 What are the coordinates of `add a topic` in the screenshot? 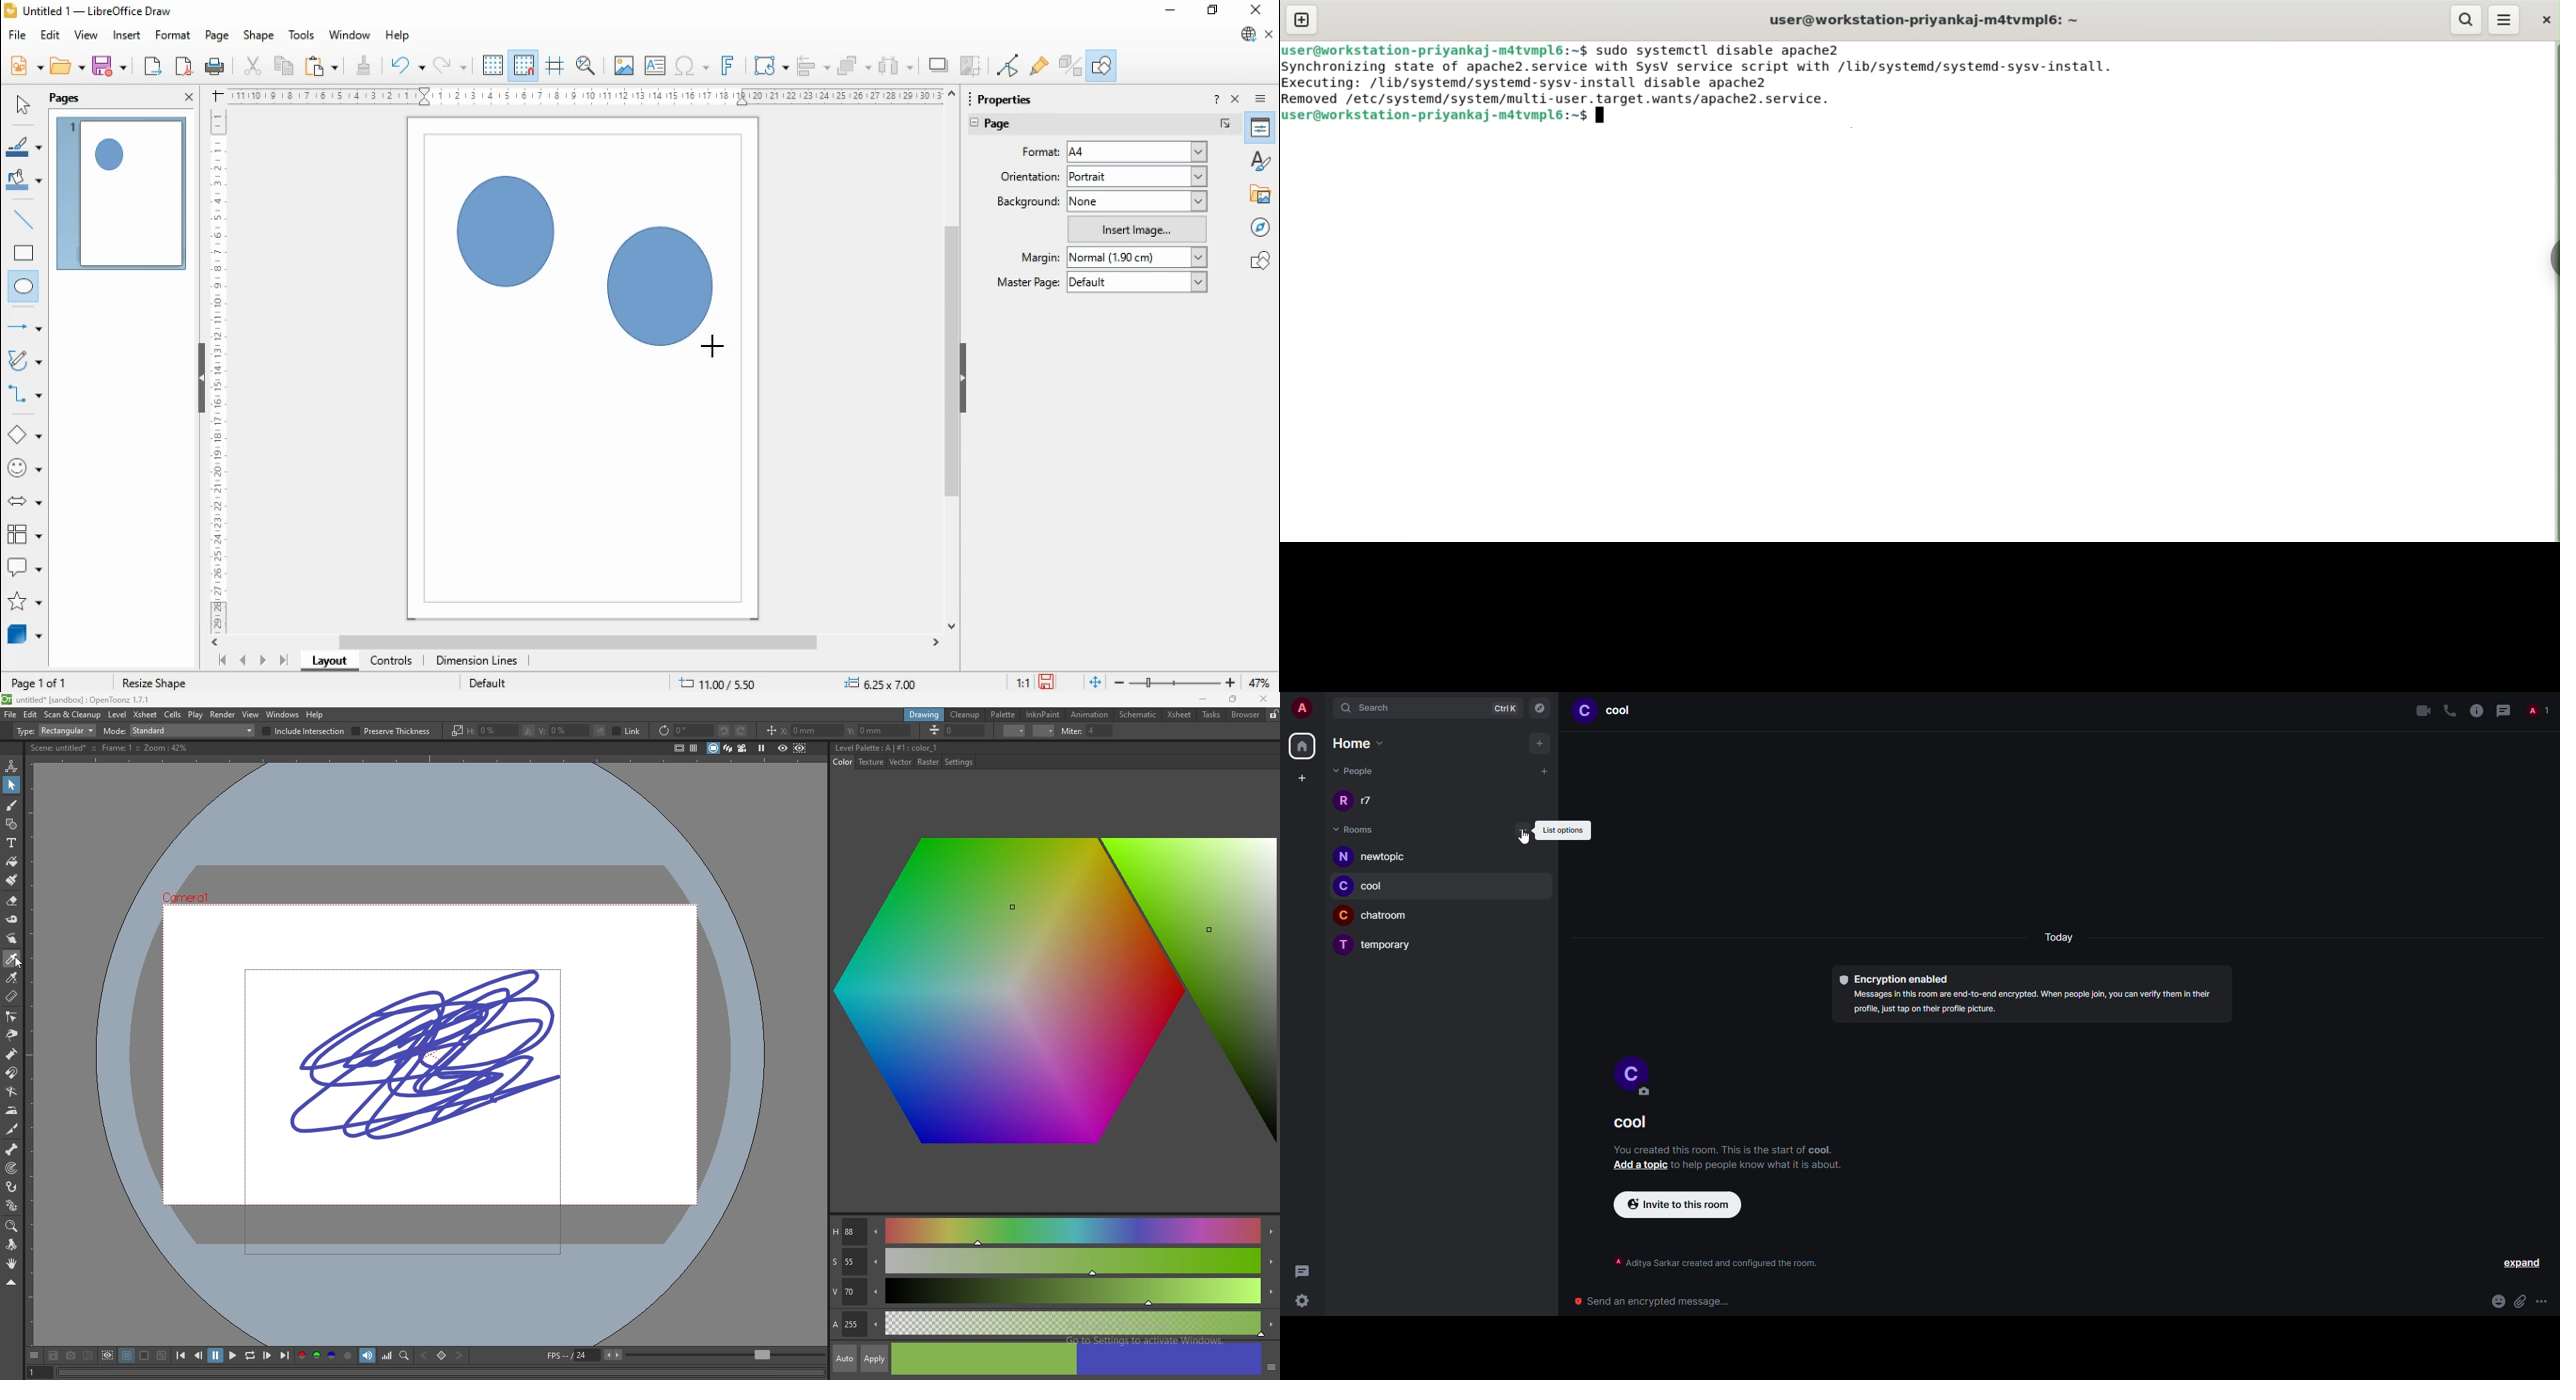 It's located at (1640, 1165).